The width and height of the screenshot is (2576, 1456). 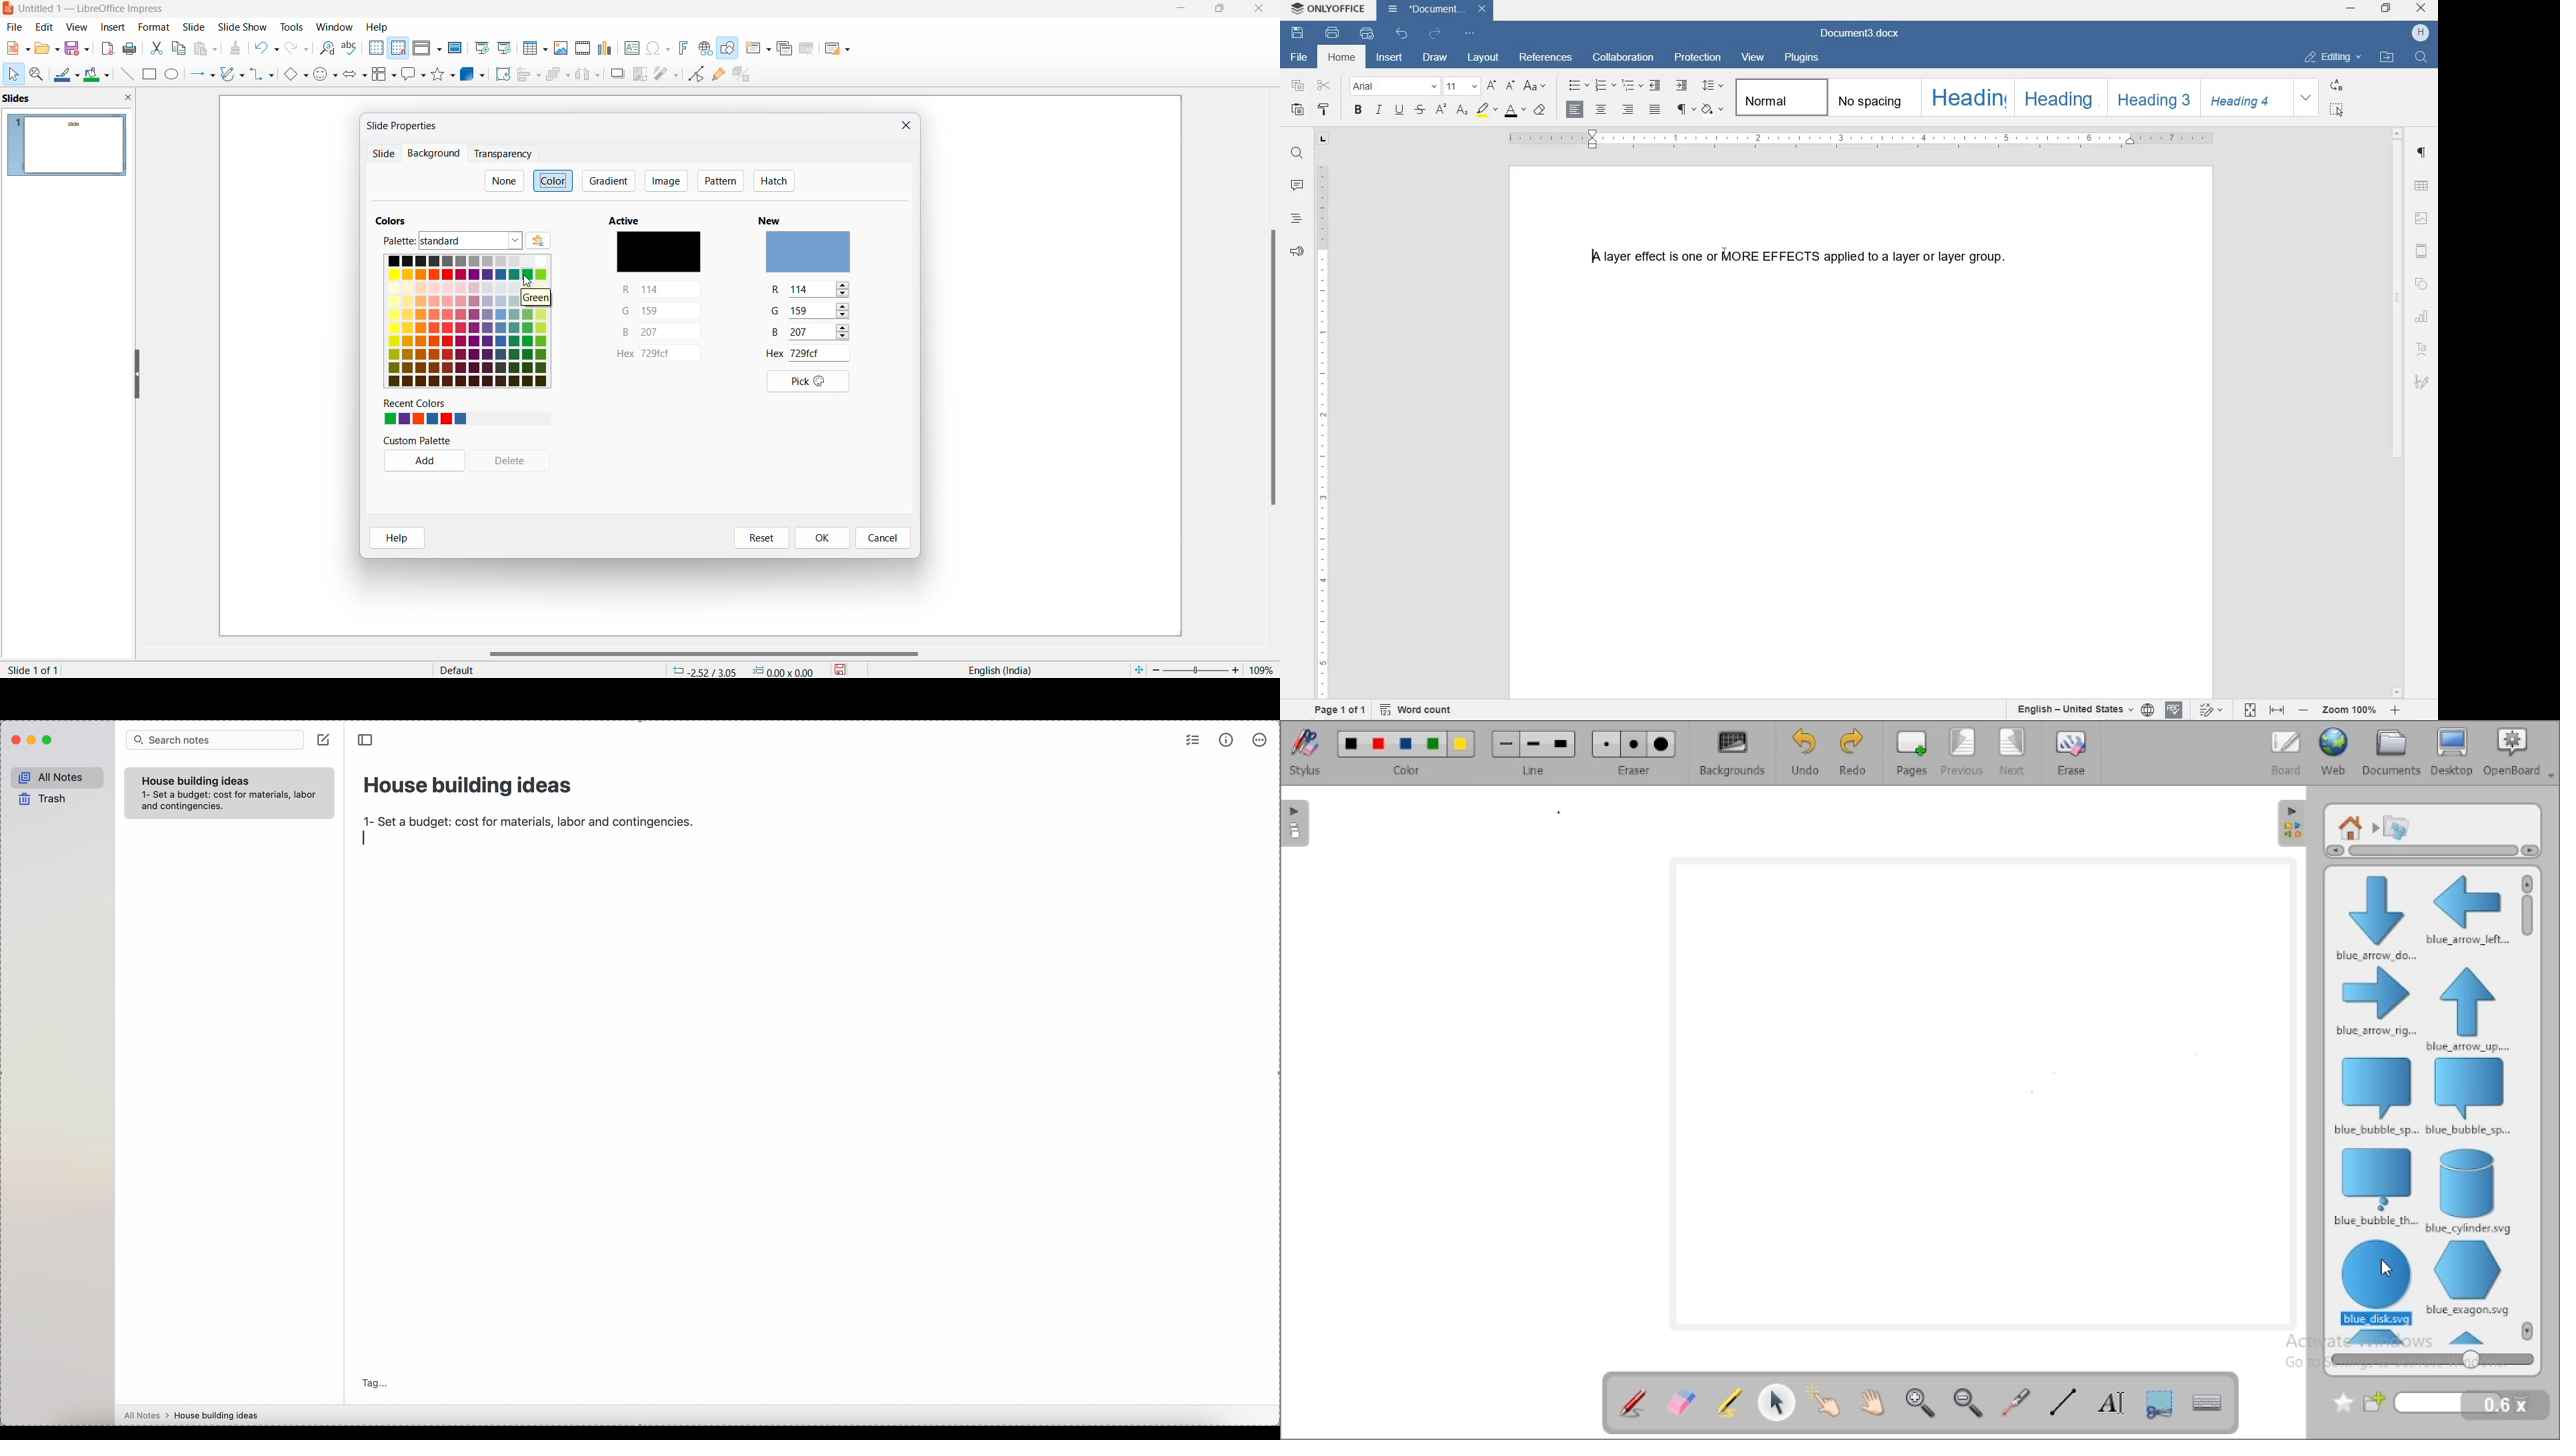 What do you see at coordinates (45, 27) in the screenshot?
I see `edit` at bounding box center [45, 27].